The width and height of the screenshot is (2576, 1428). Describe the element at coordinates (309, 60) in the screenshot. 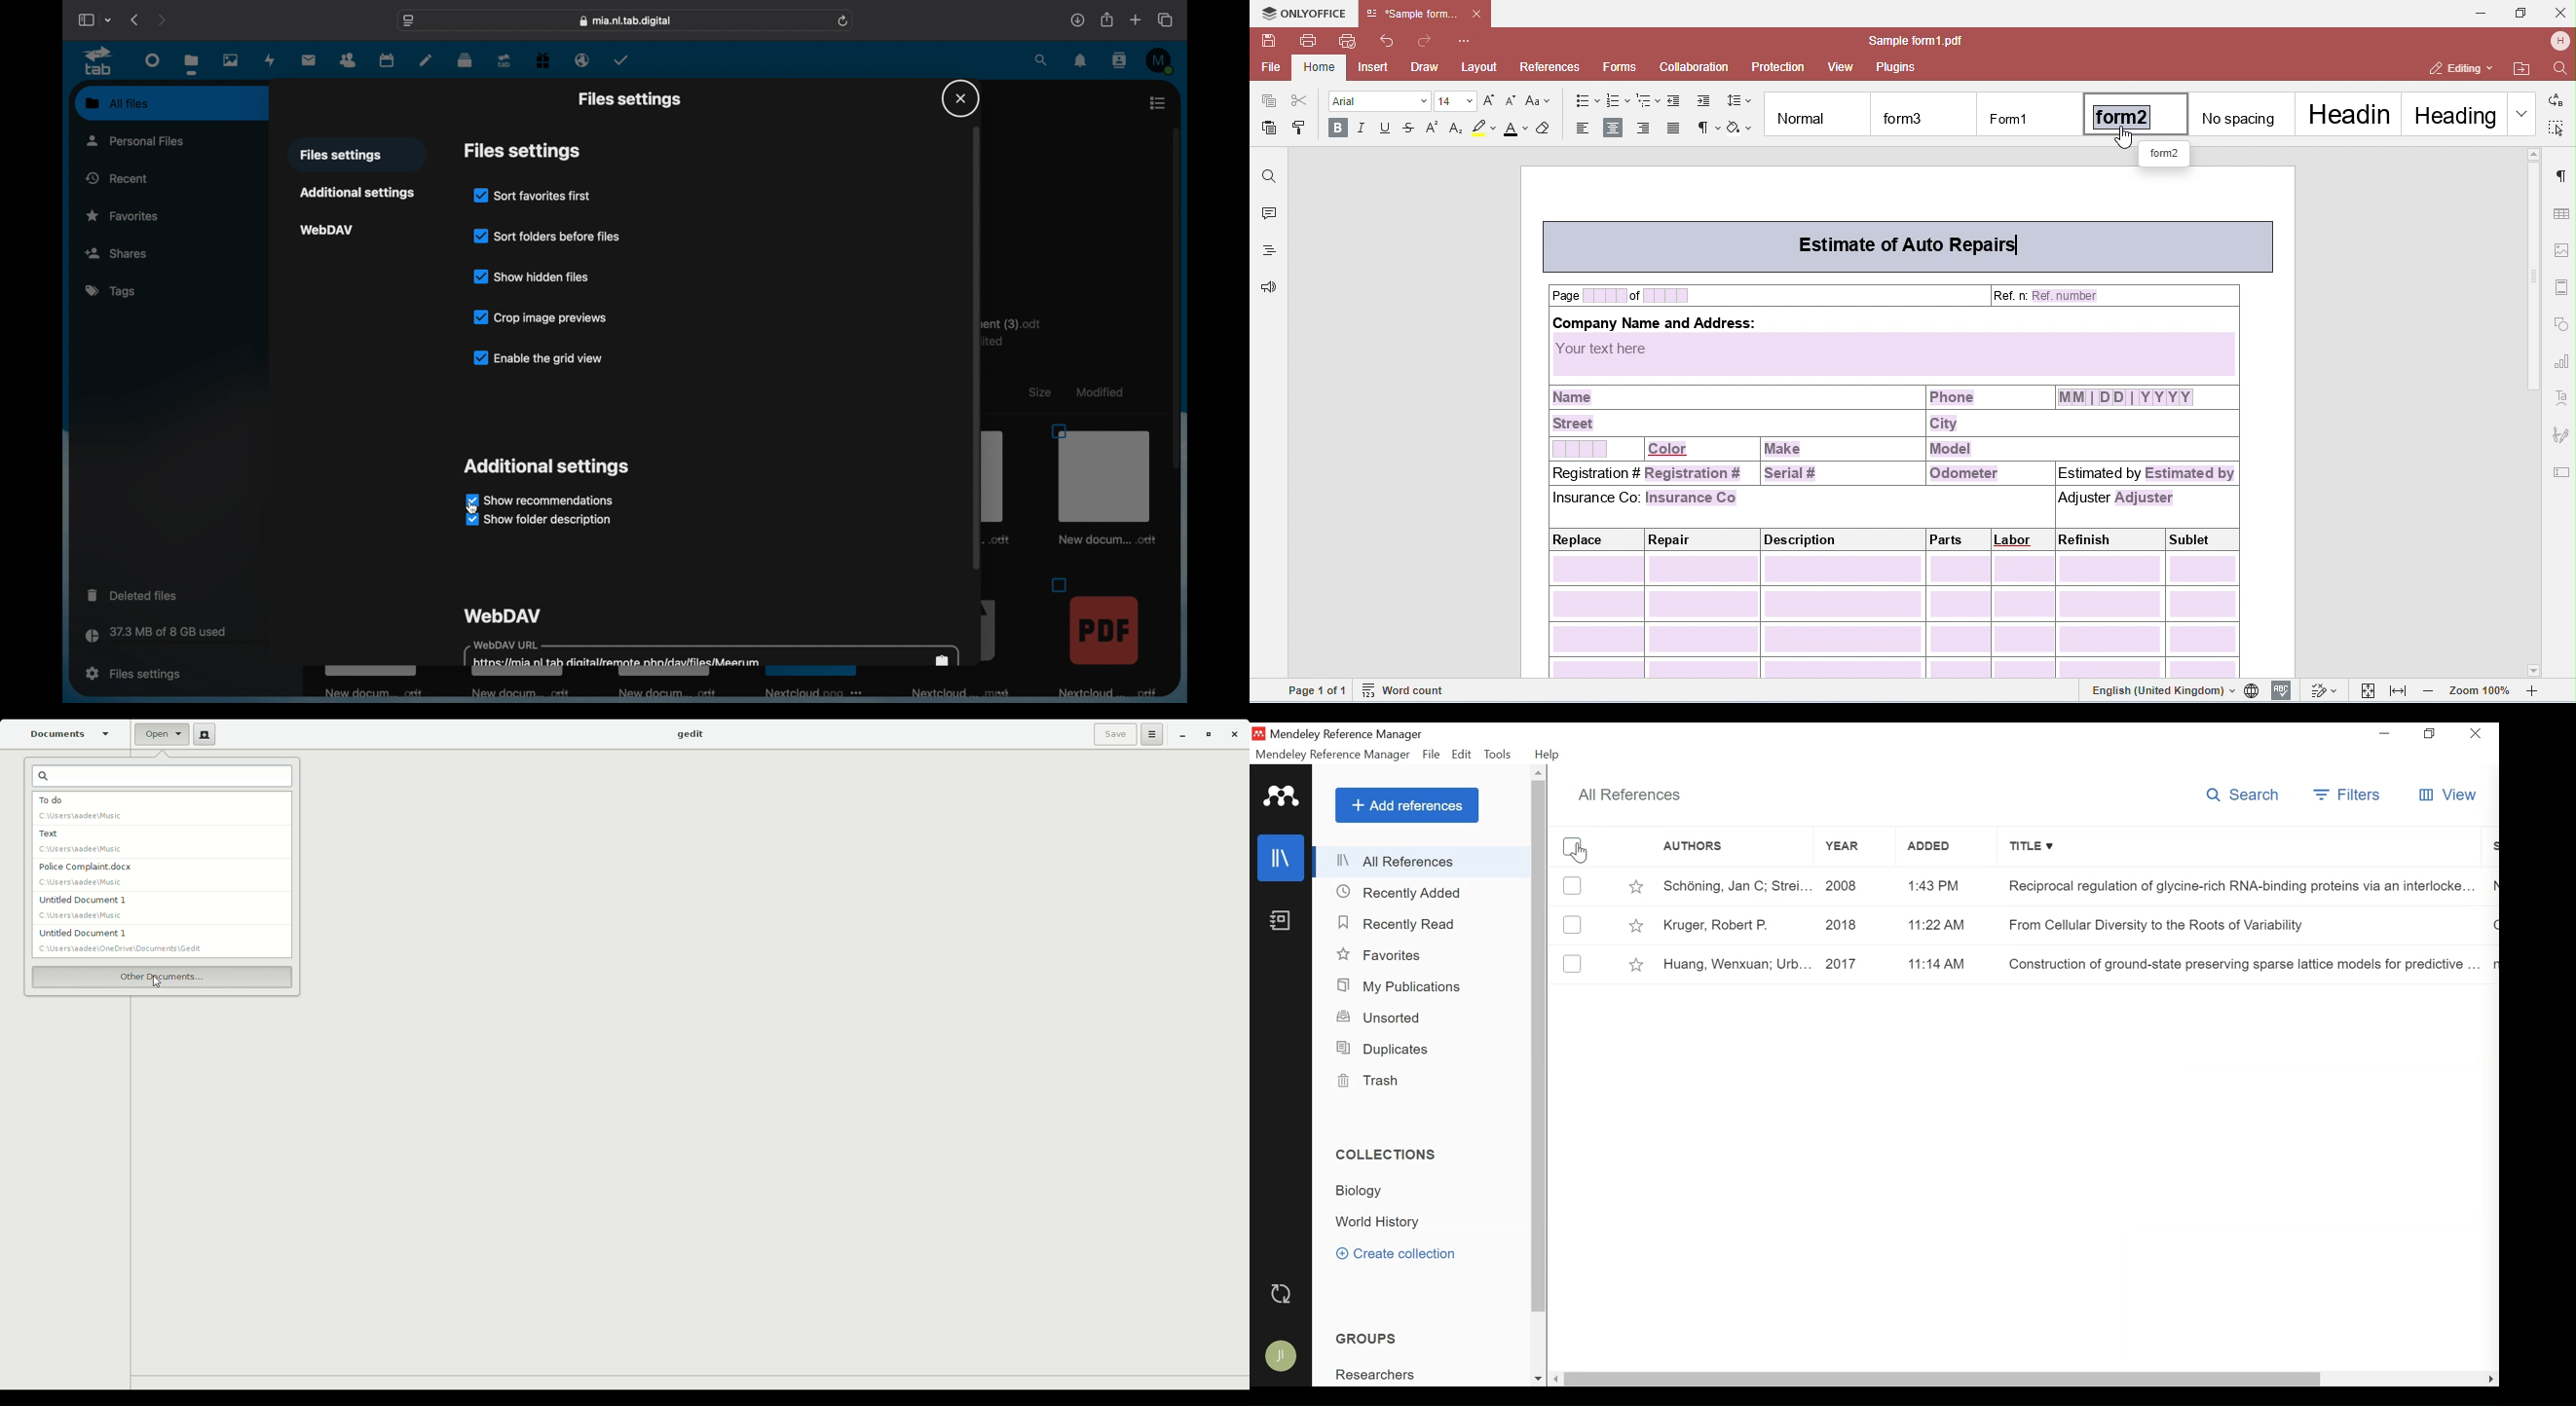

I see `mail` at that location.